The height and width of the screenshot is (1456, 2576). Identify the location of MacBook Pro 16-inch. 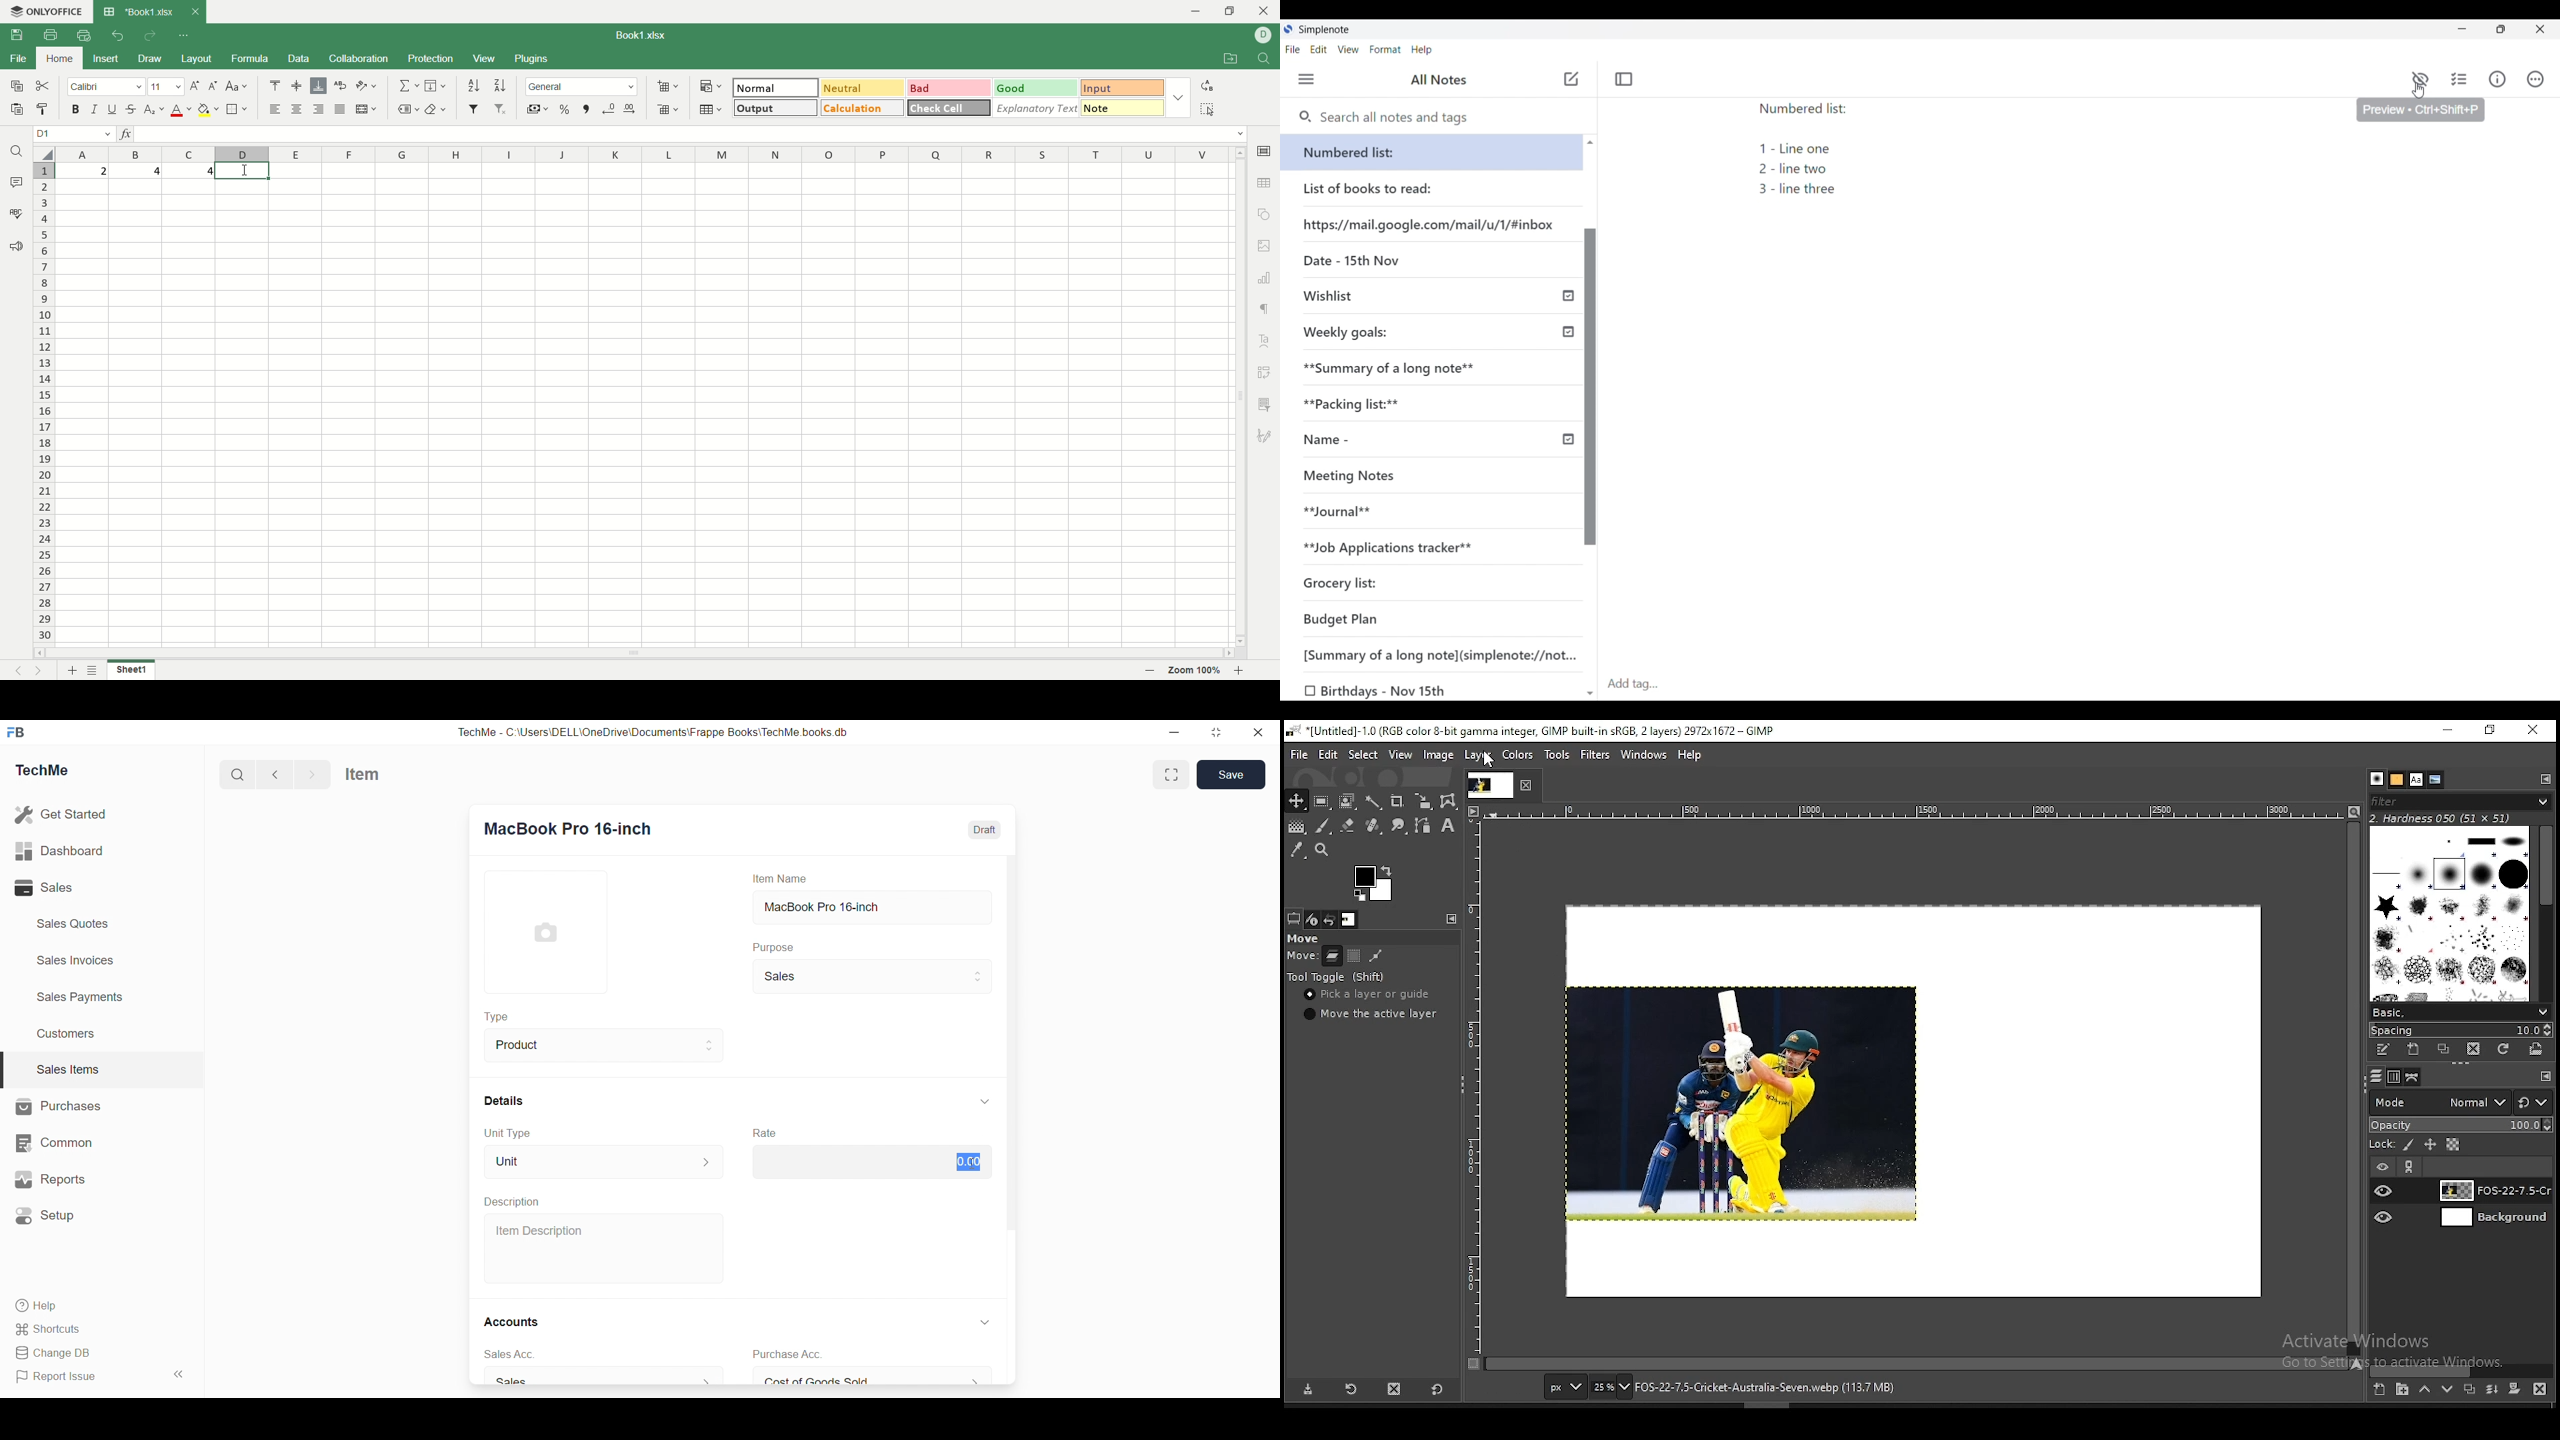
(871, 907).